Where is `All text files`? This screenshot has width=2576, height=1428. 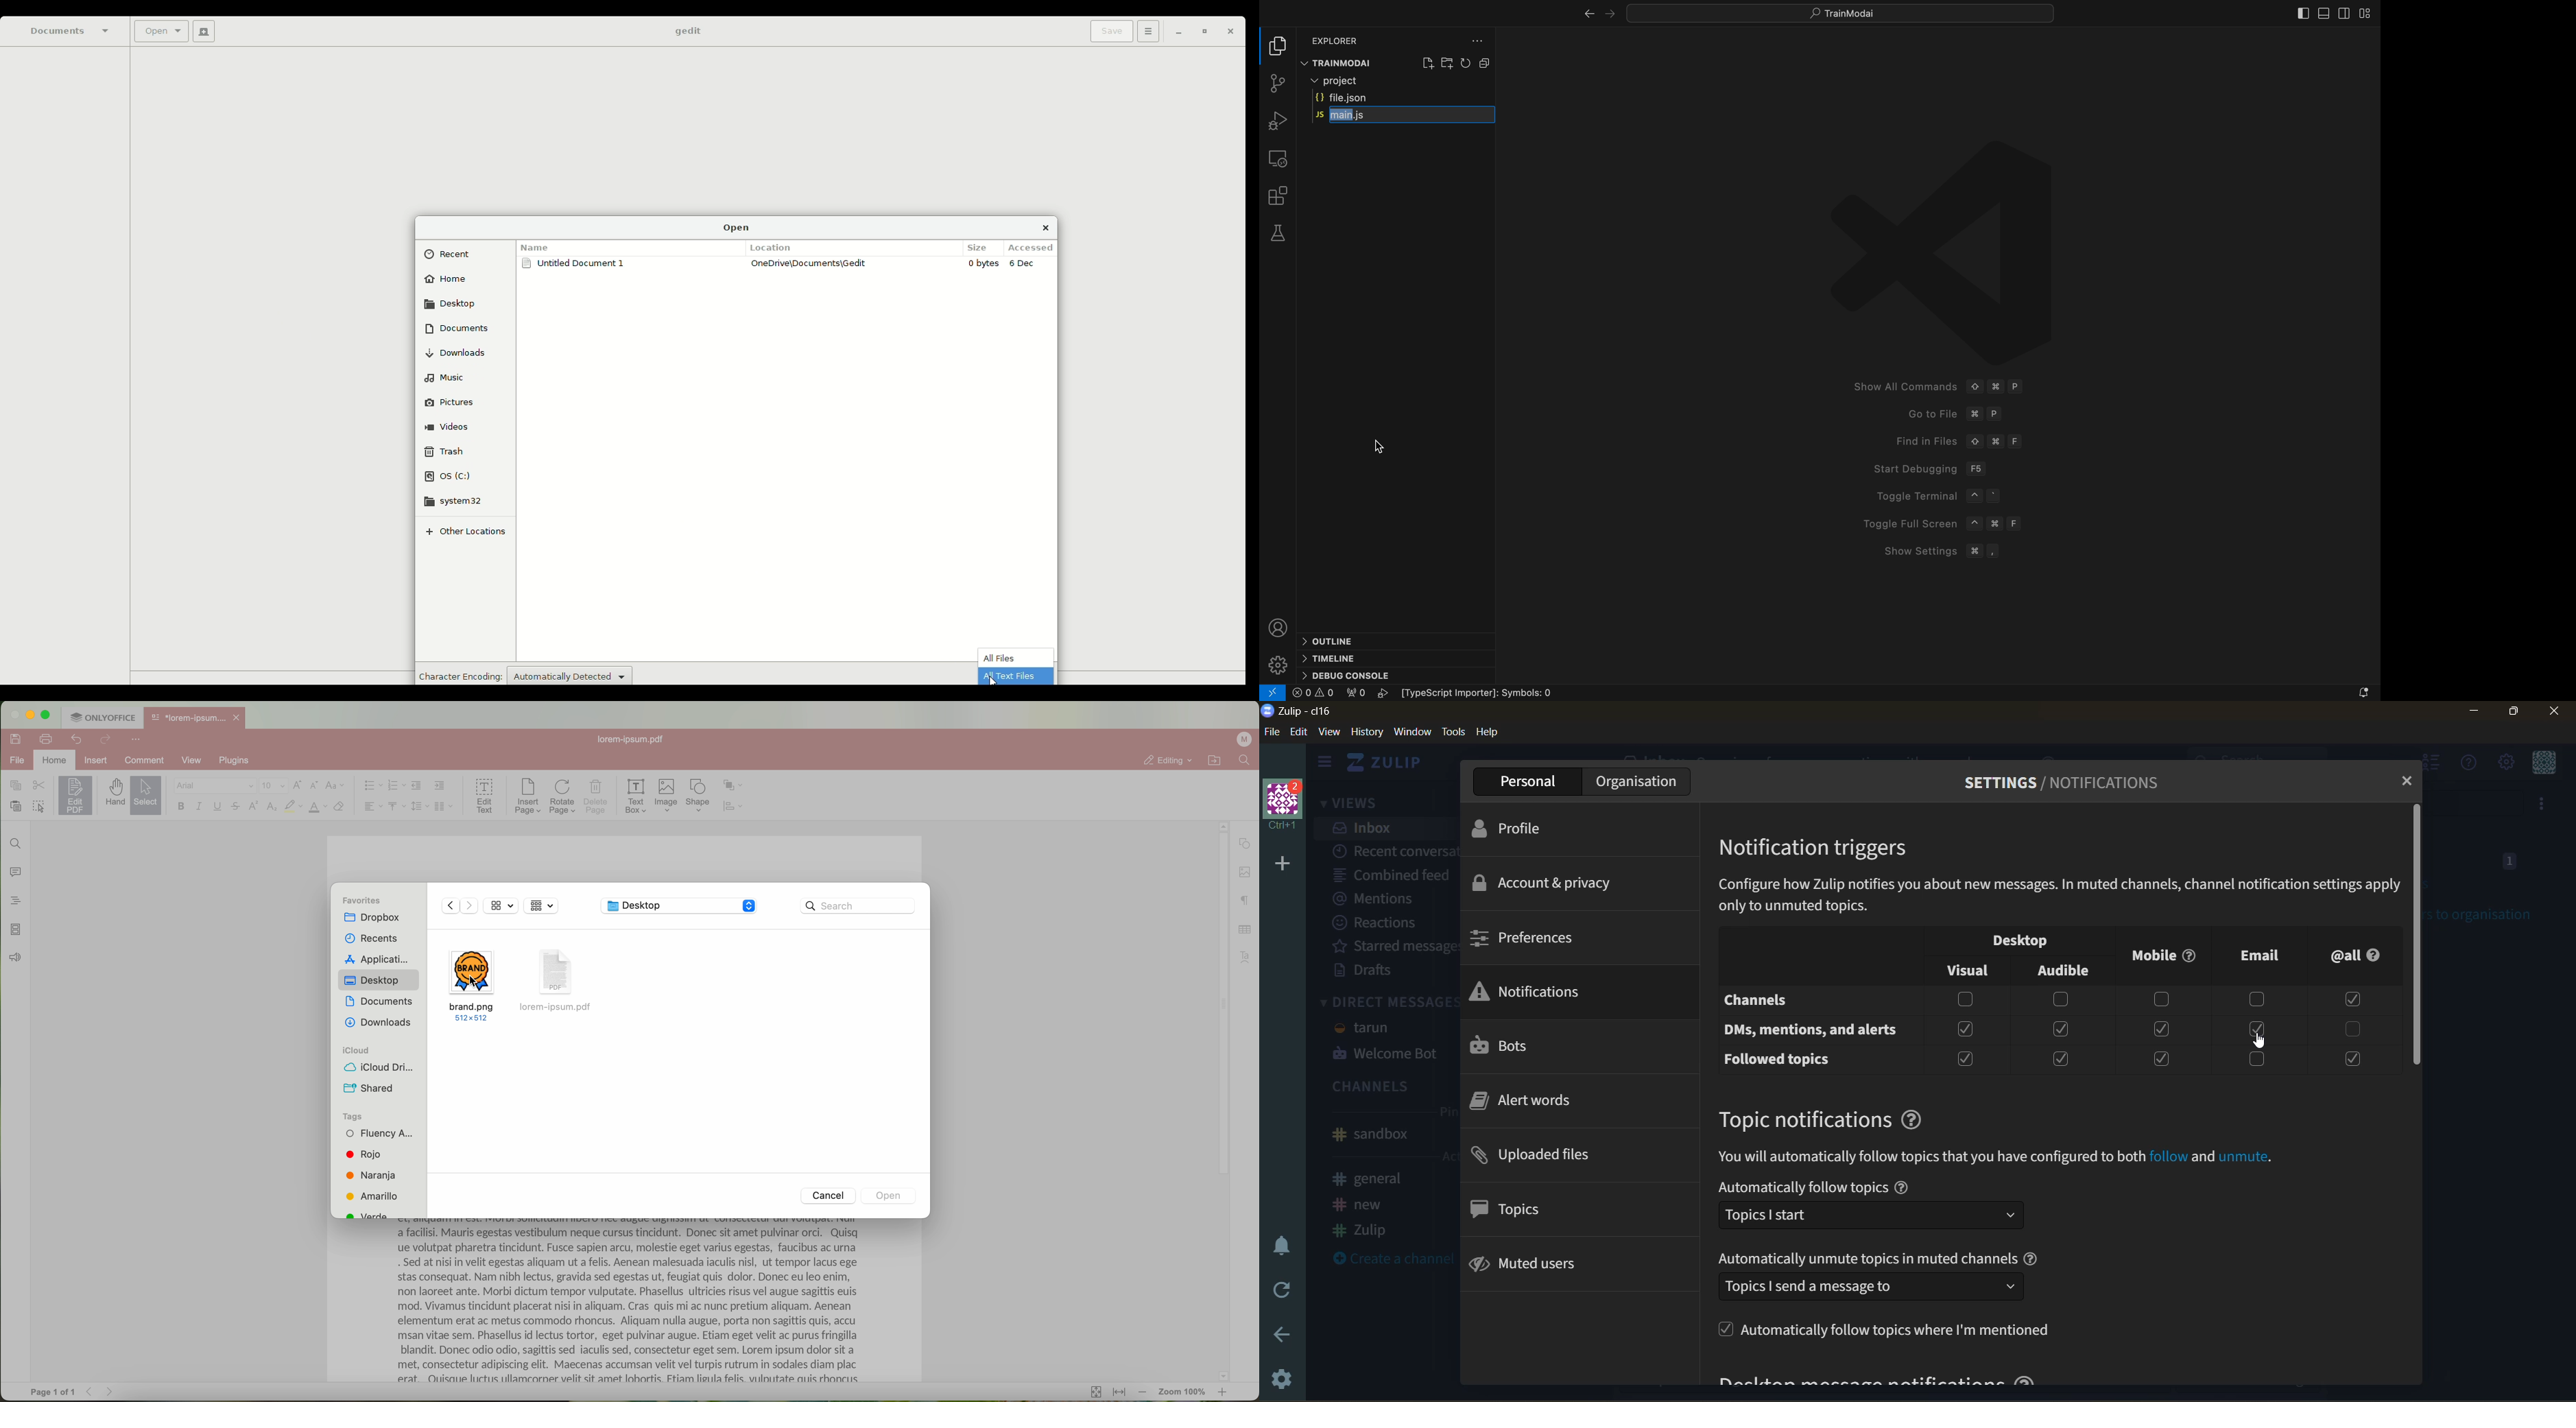 All text files is located at coordinates (1016, 675).